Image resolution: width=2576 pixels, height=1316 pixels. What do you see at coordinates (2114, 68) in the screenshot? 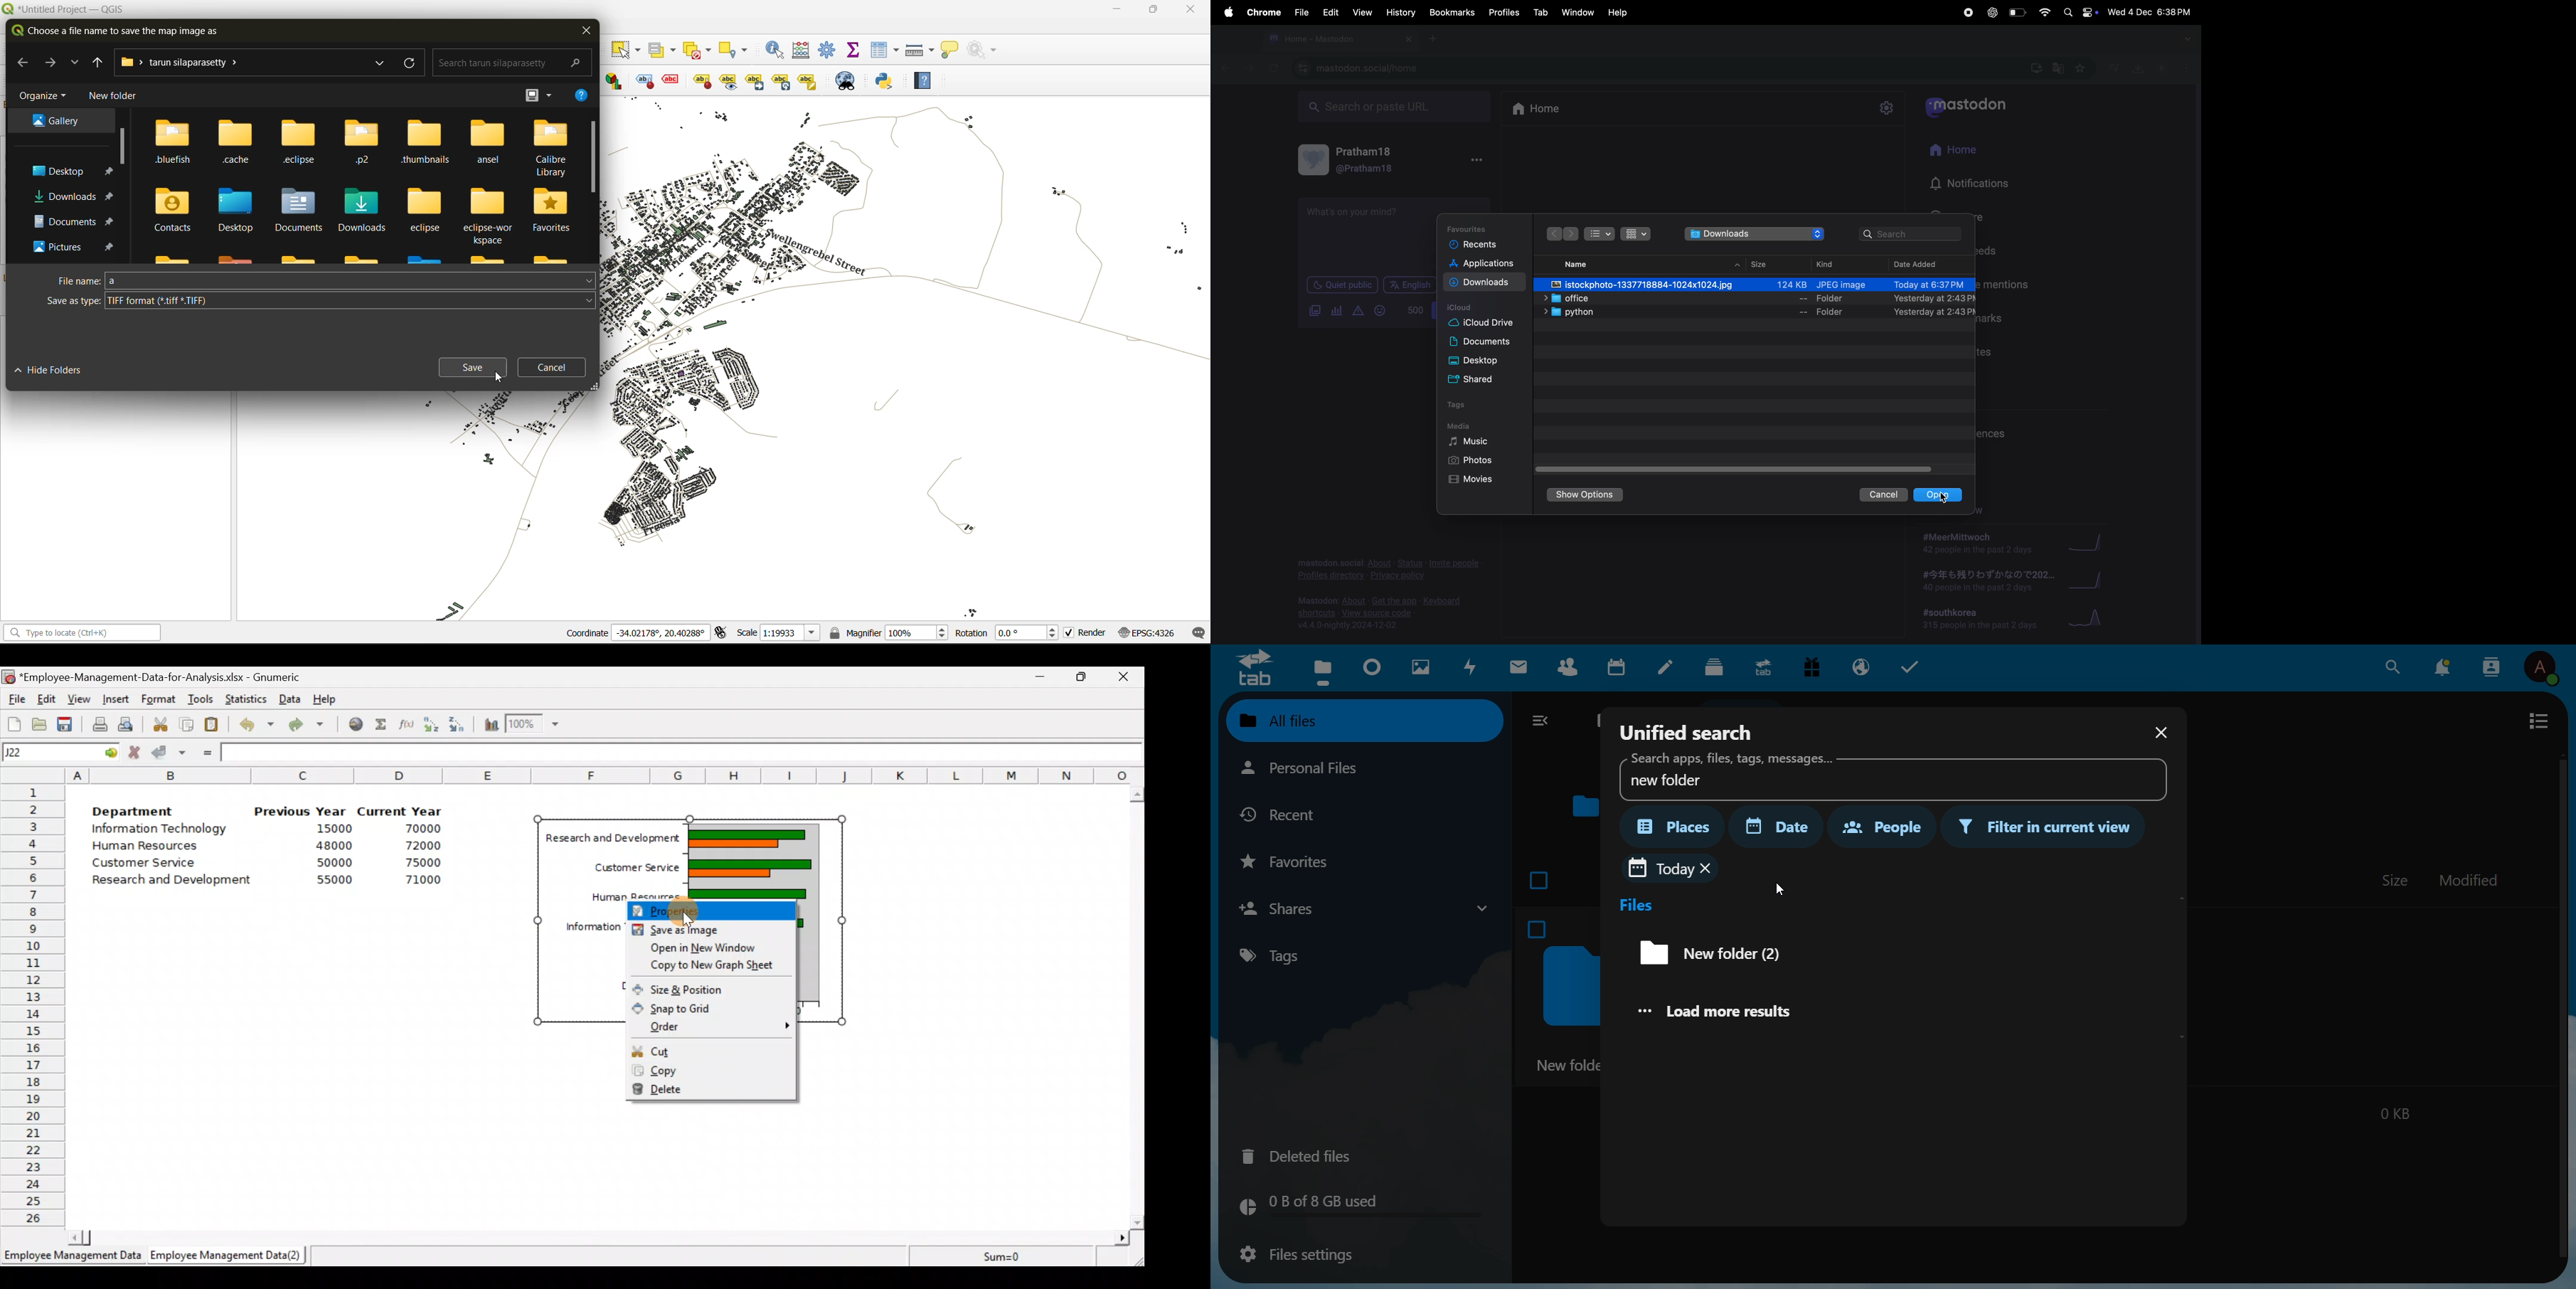
I see `music` at bounding box center [2114, 68].